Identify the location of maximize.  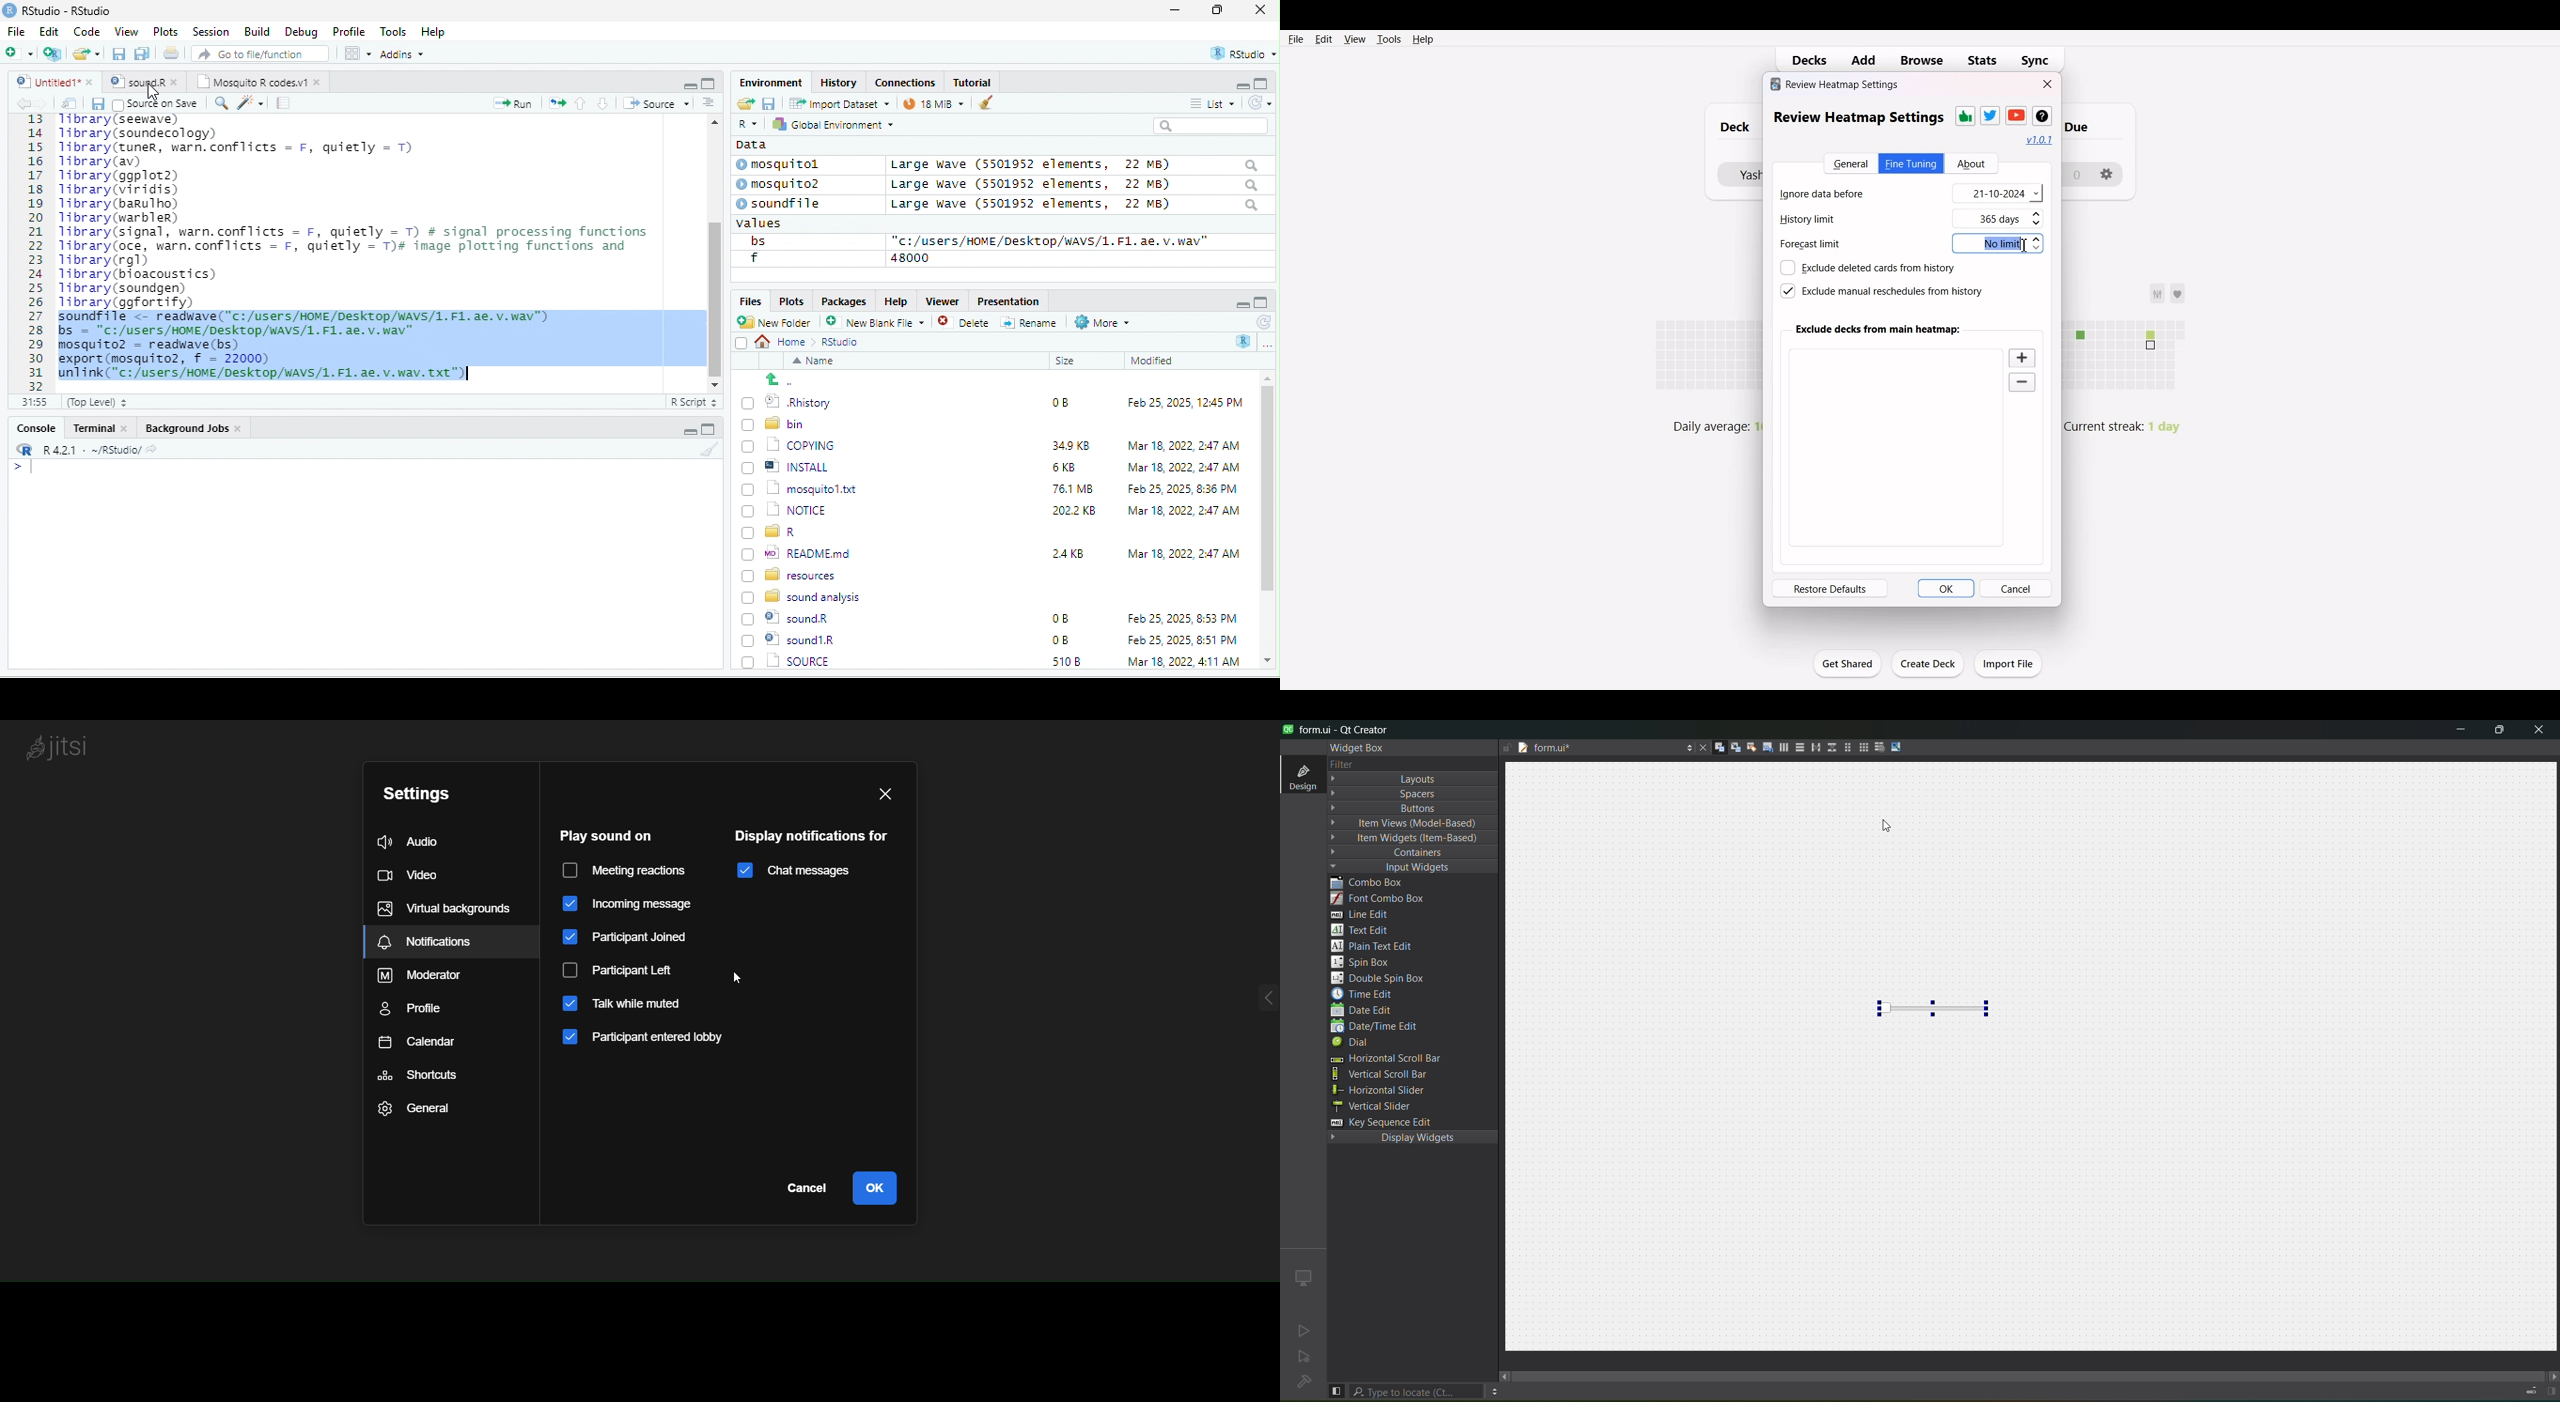
(708, 83).